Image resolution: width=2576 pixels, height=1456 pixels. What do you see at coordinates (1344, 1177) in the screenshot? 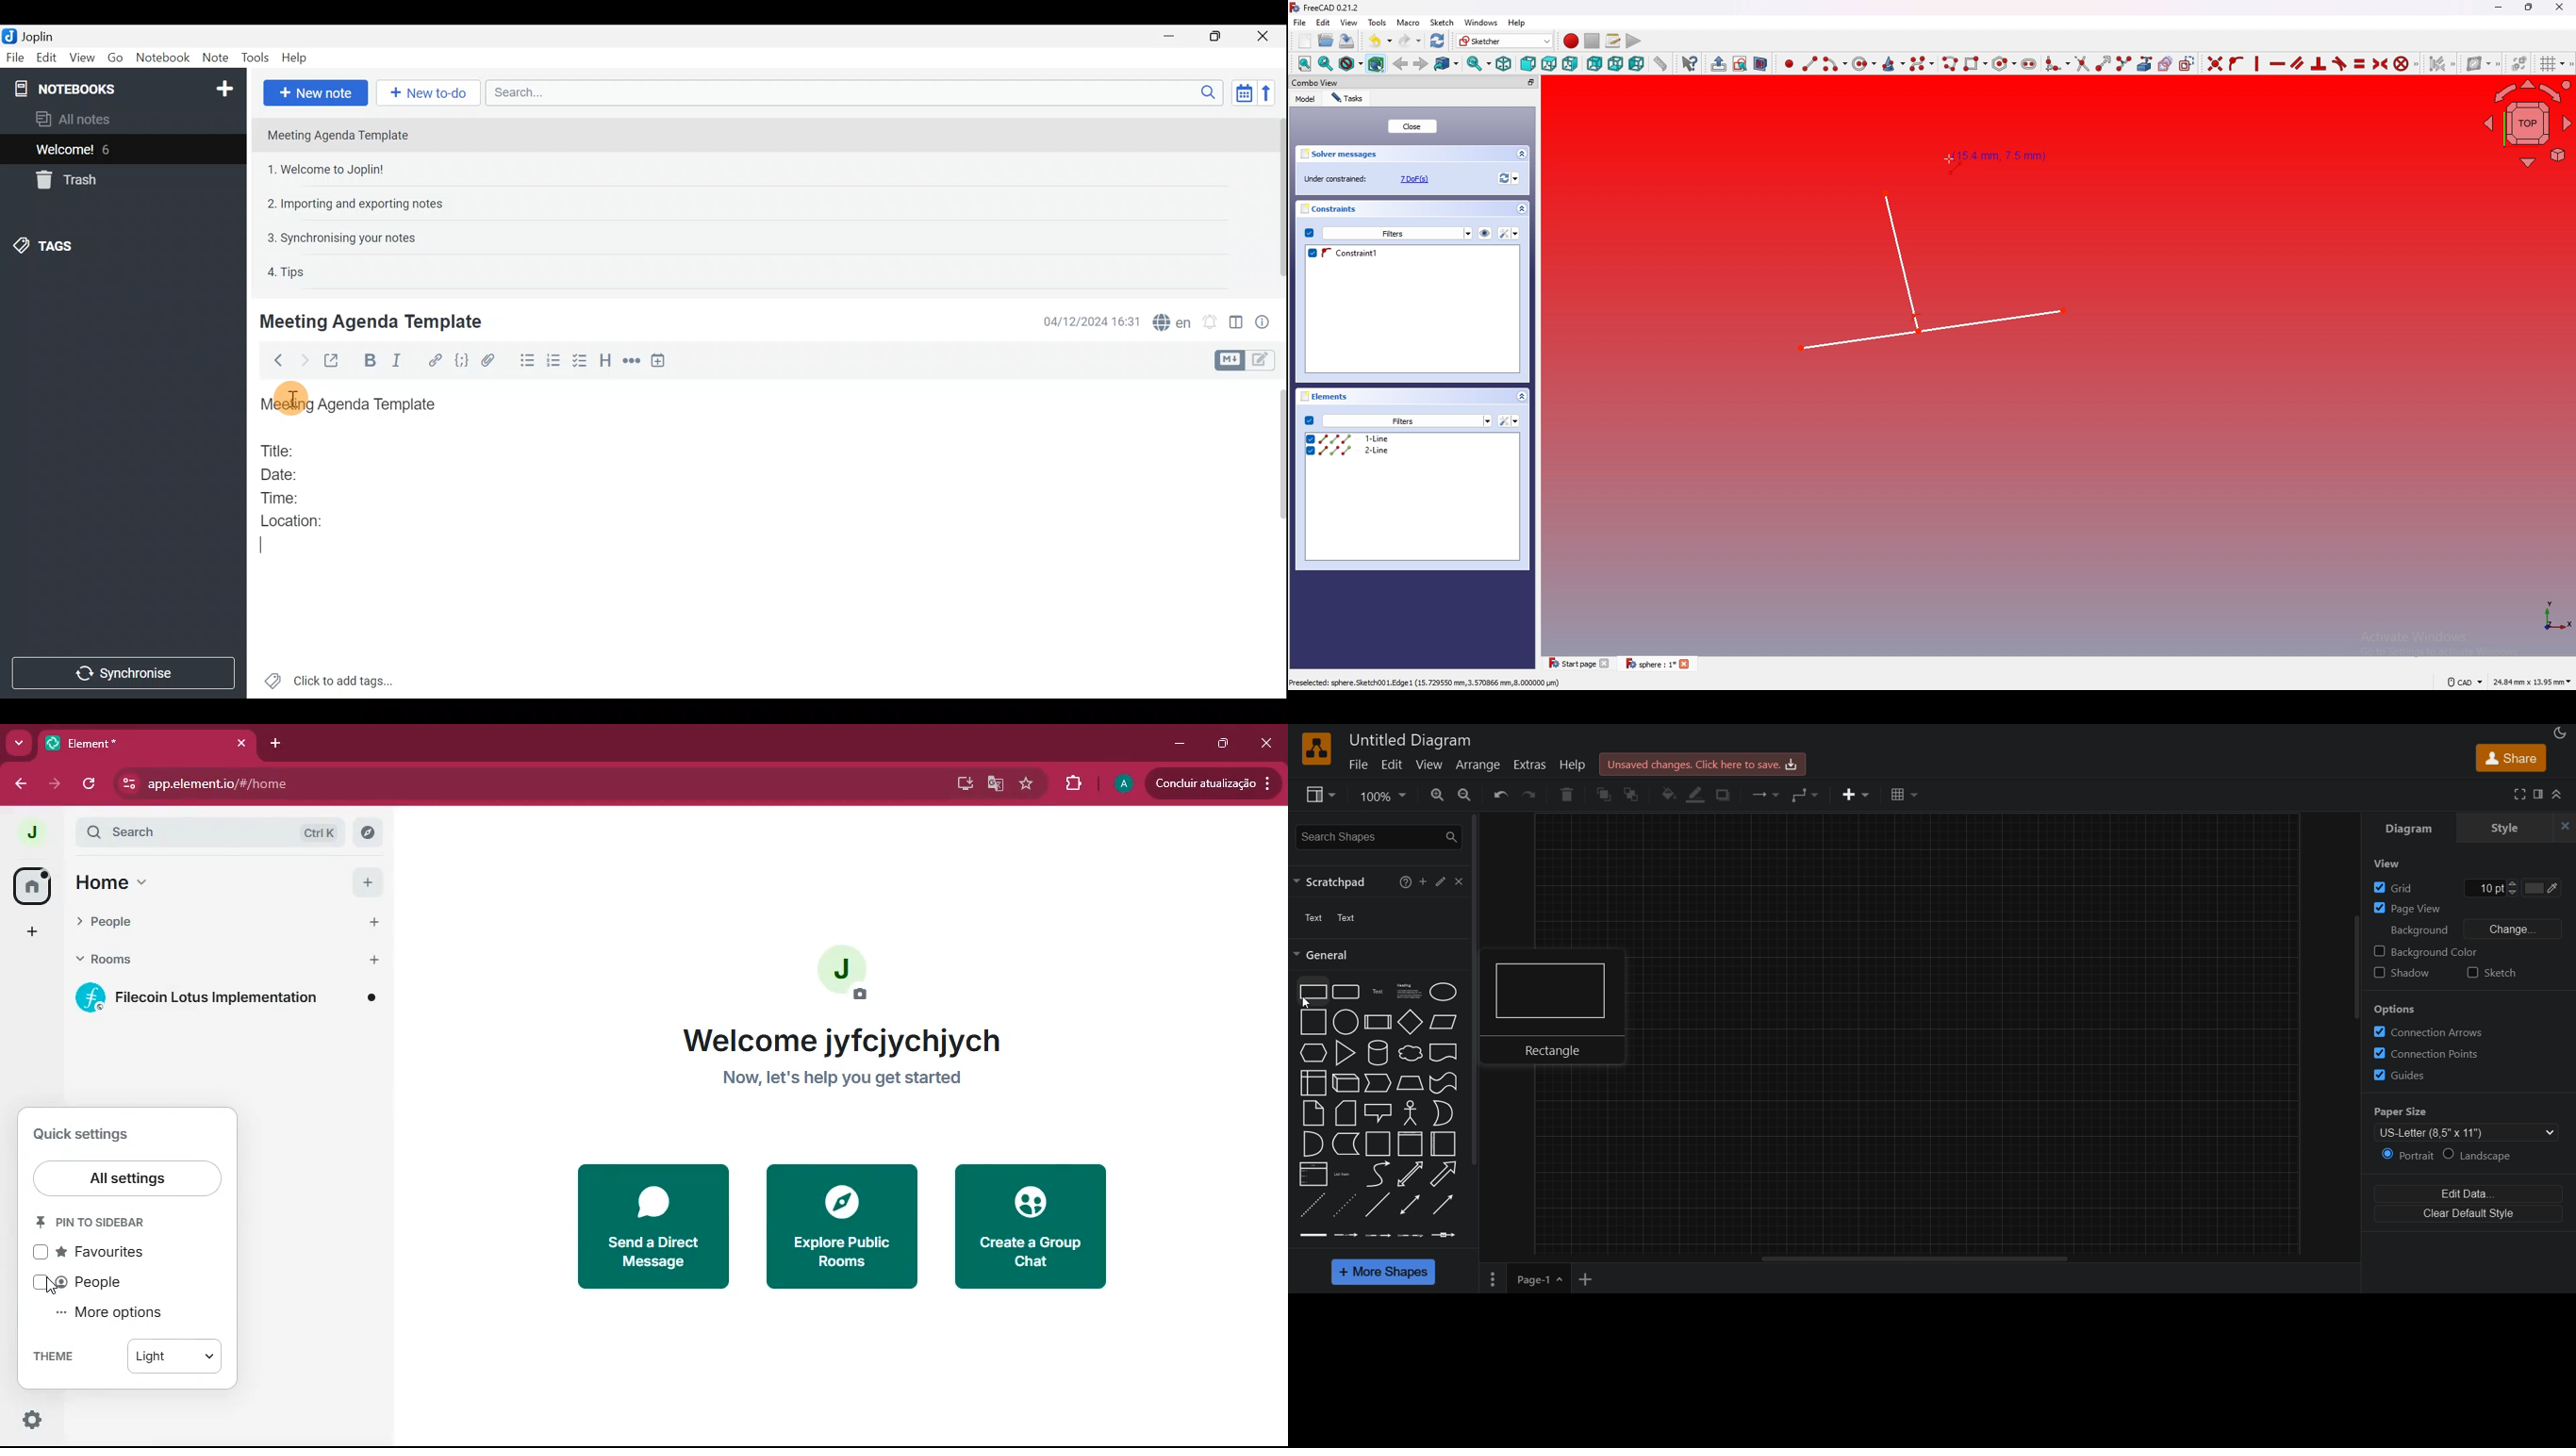
I see `list item` at bounding box center [1344, 1177].